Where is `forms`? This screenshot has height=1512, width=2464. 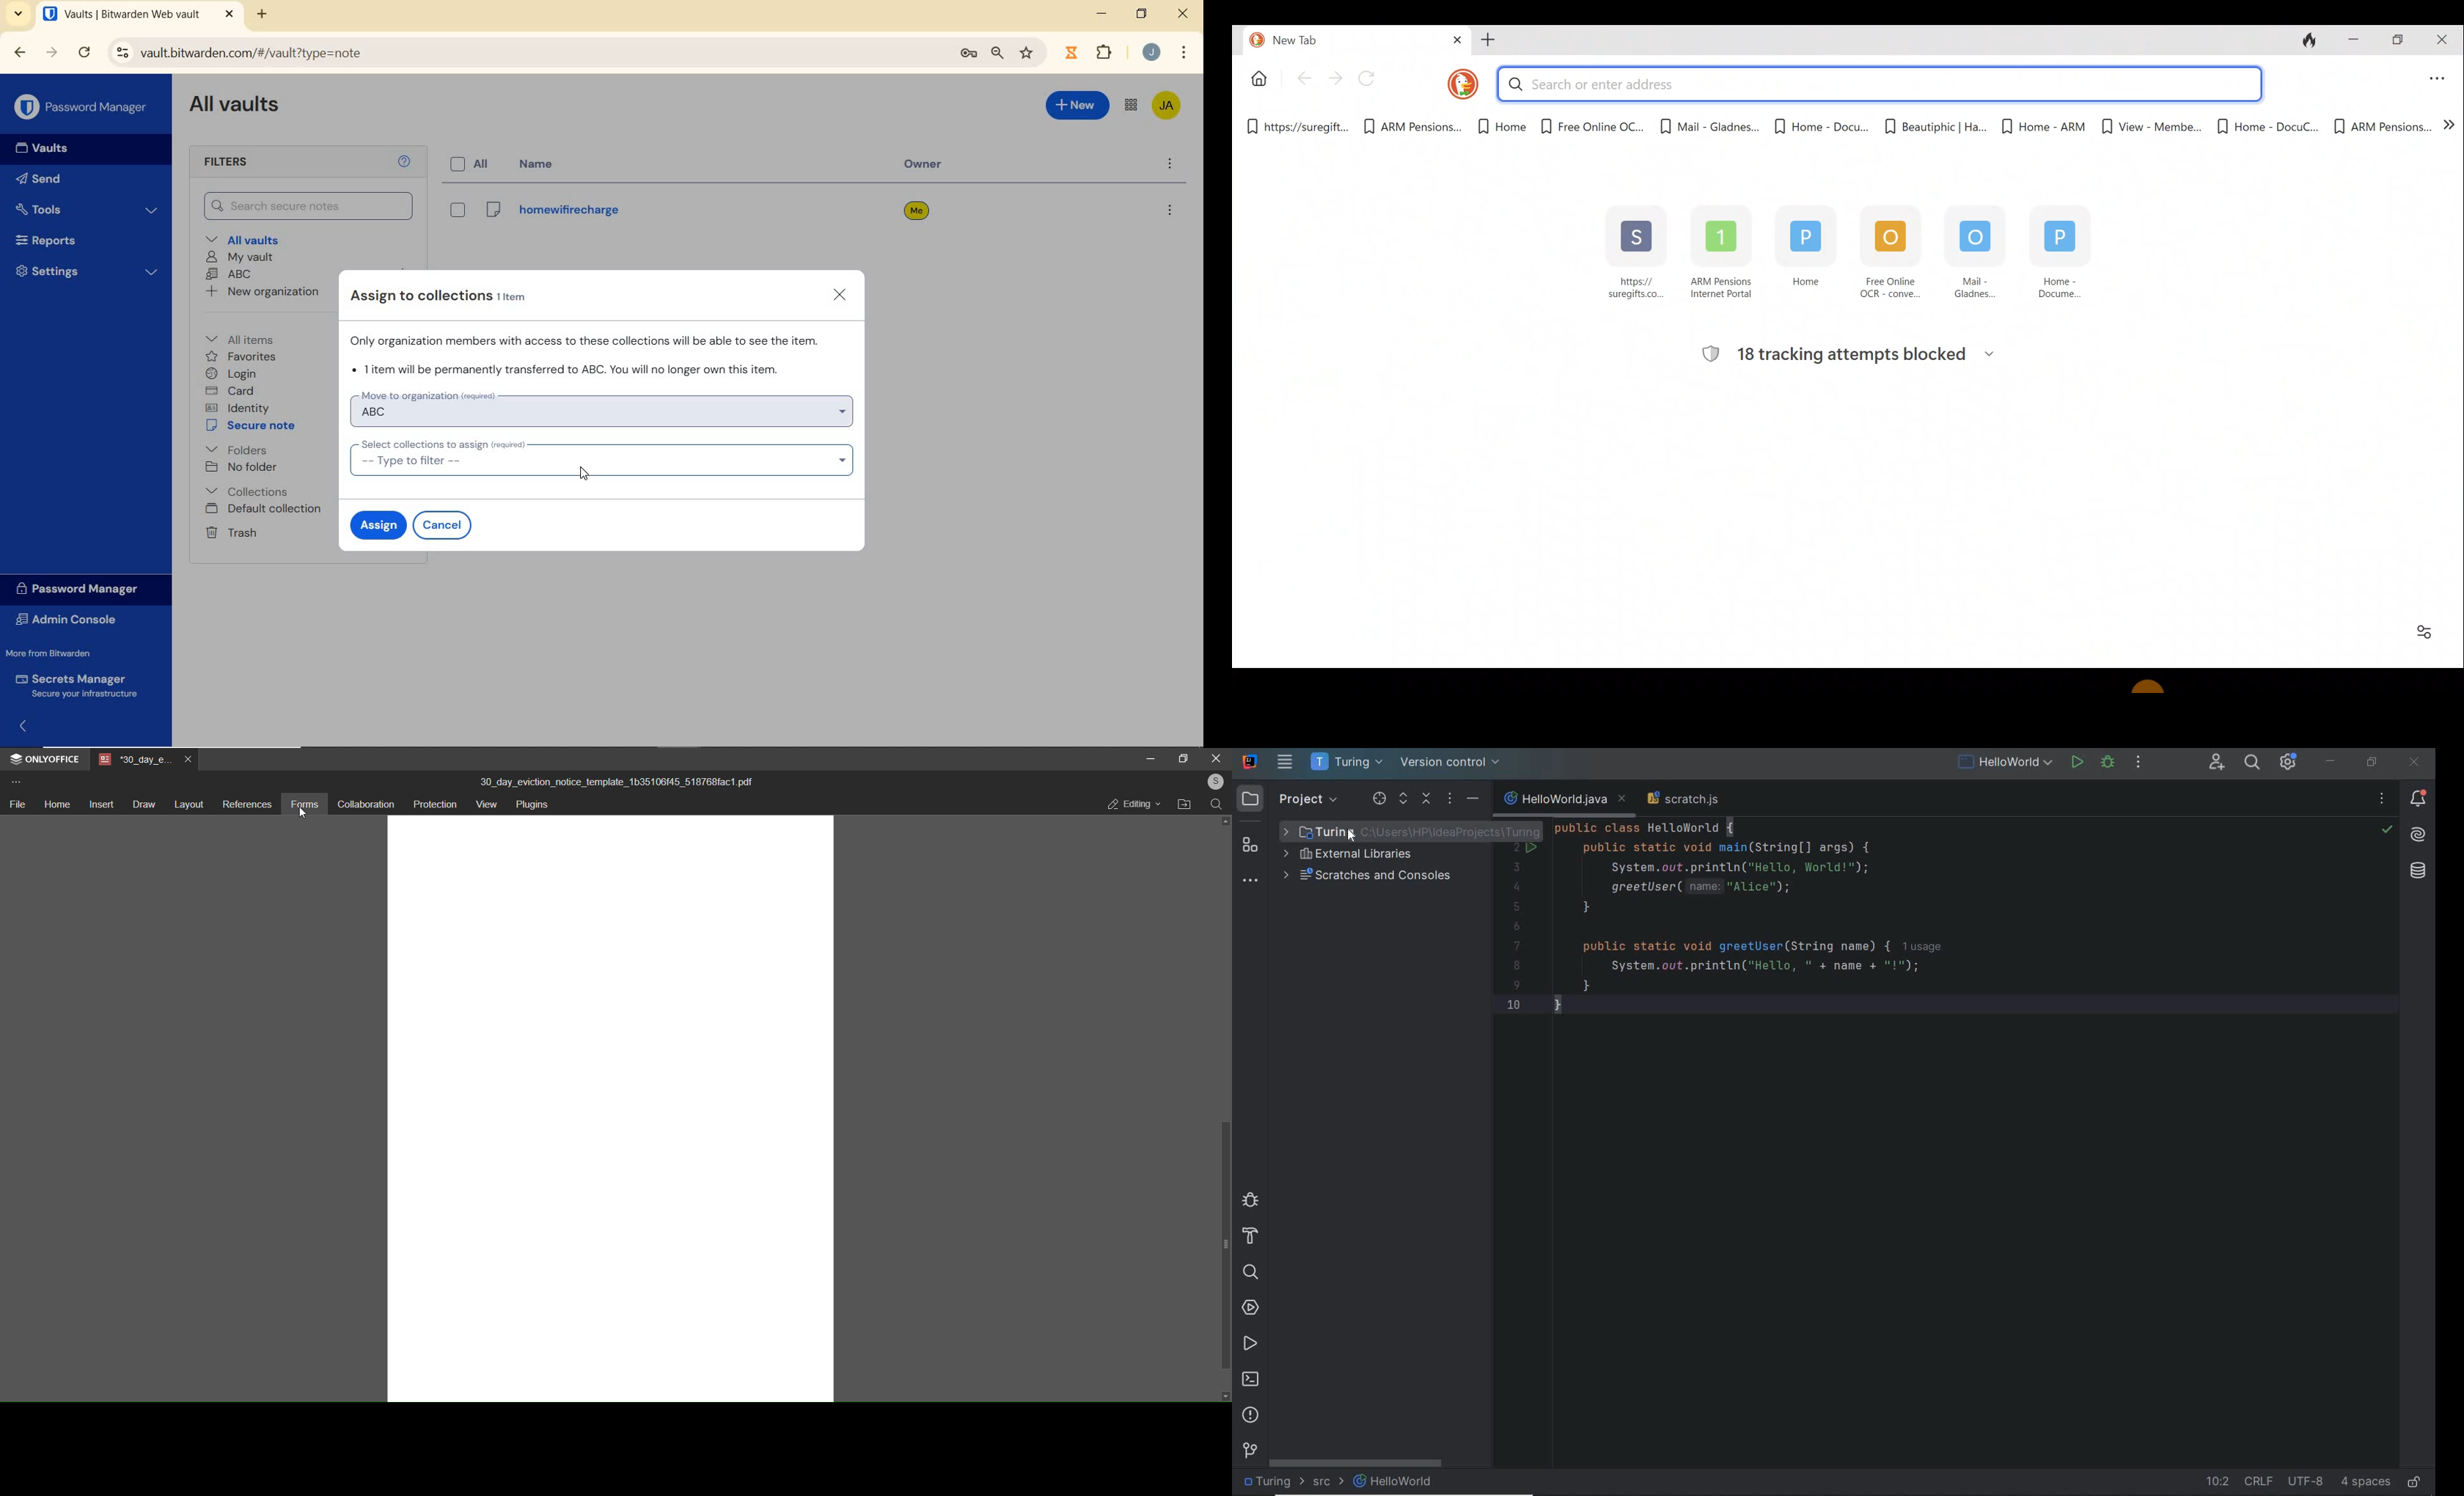 forms is located at coordinates (303, 804).